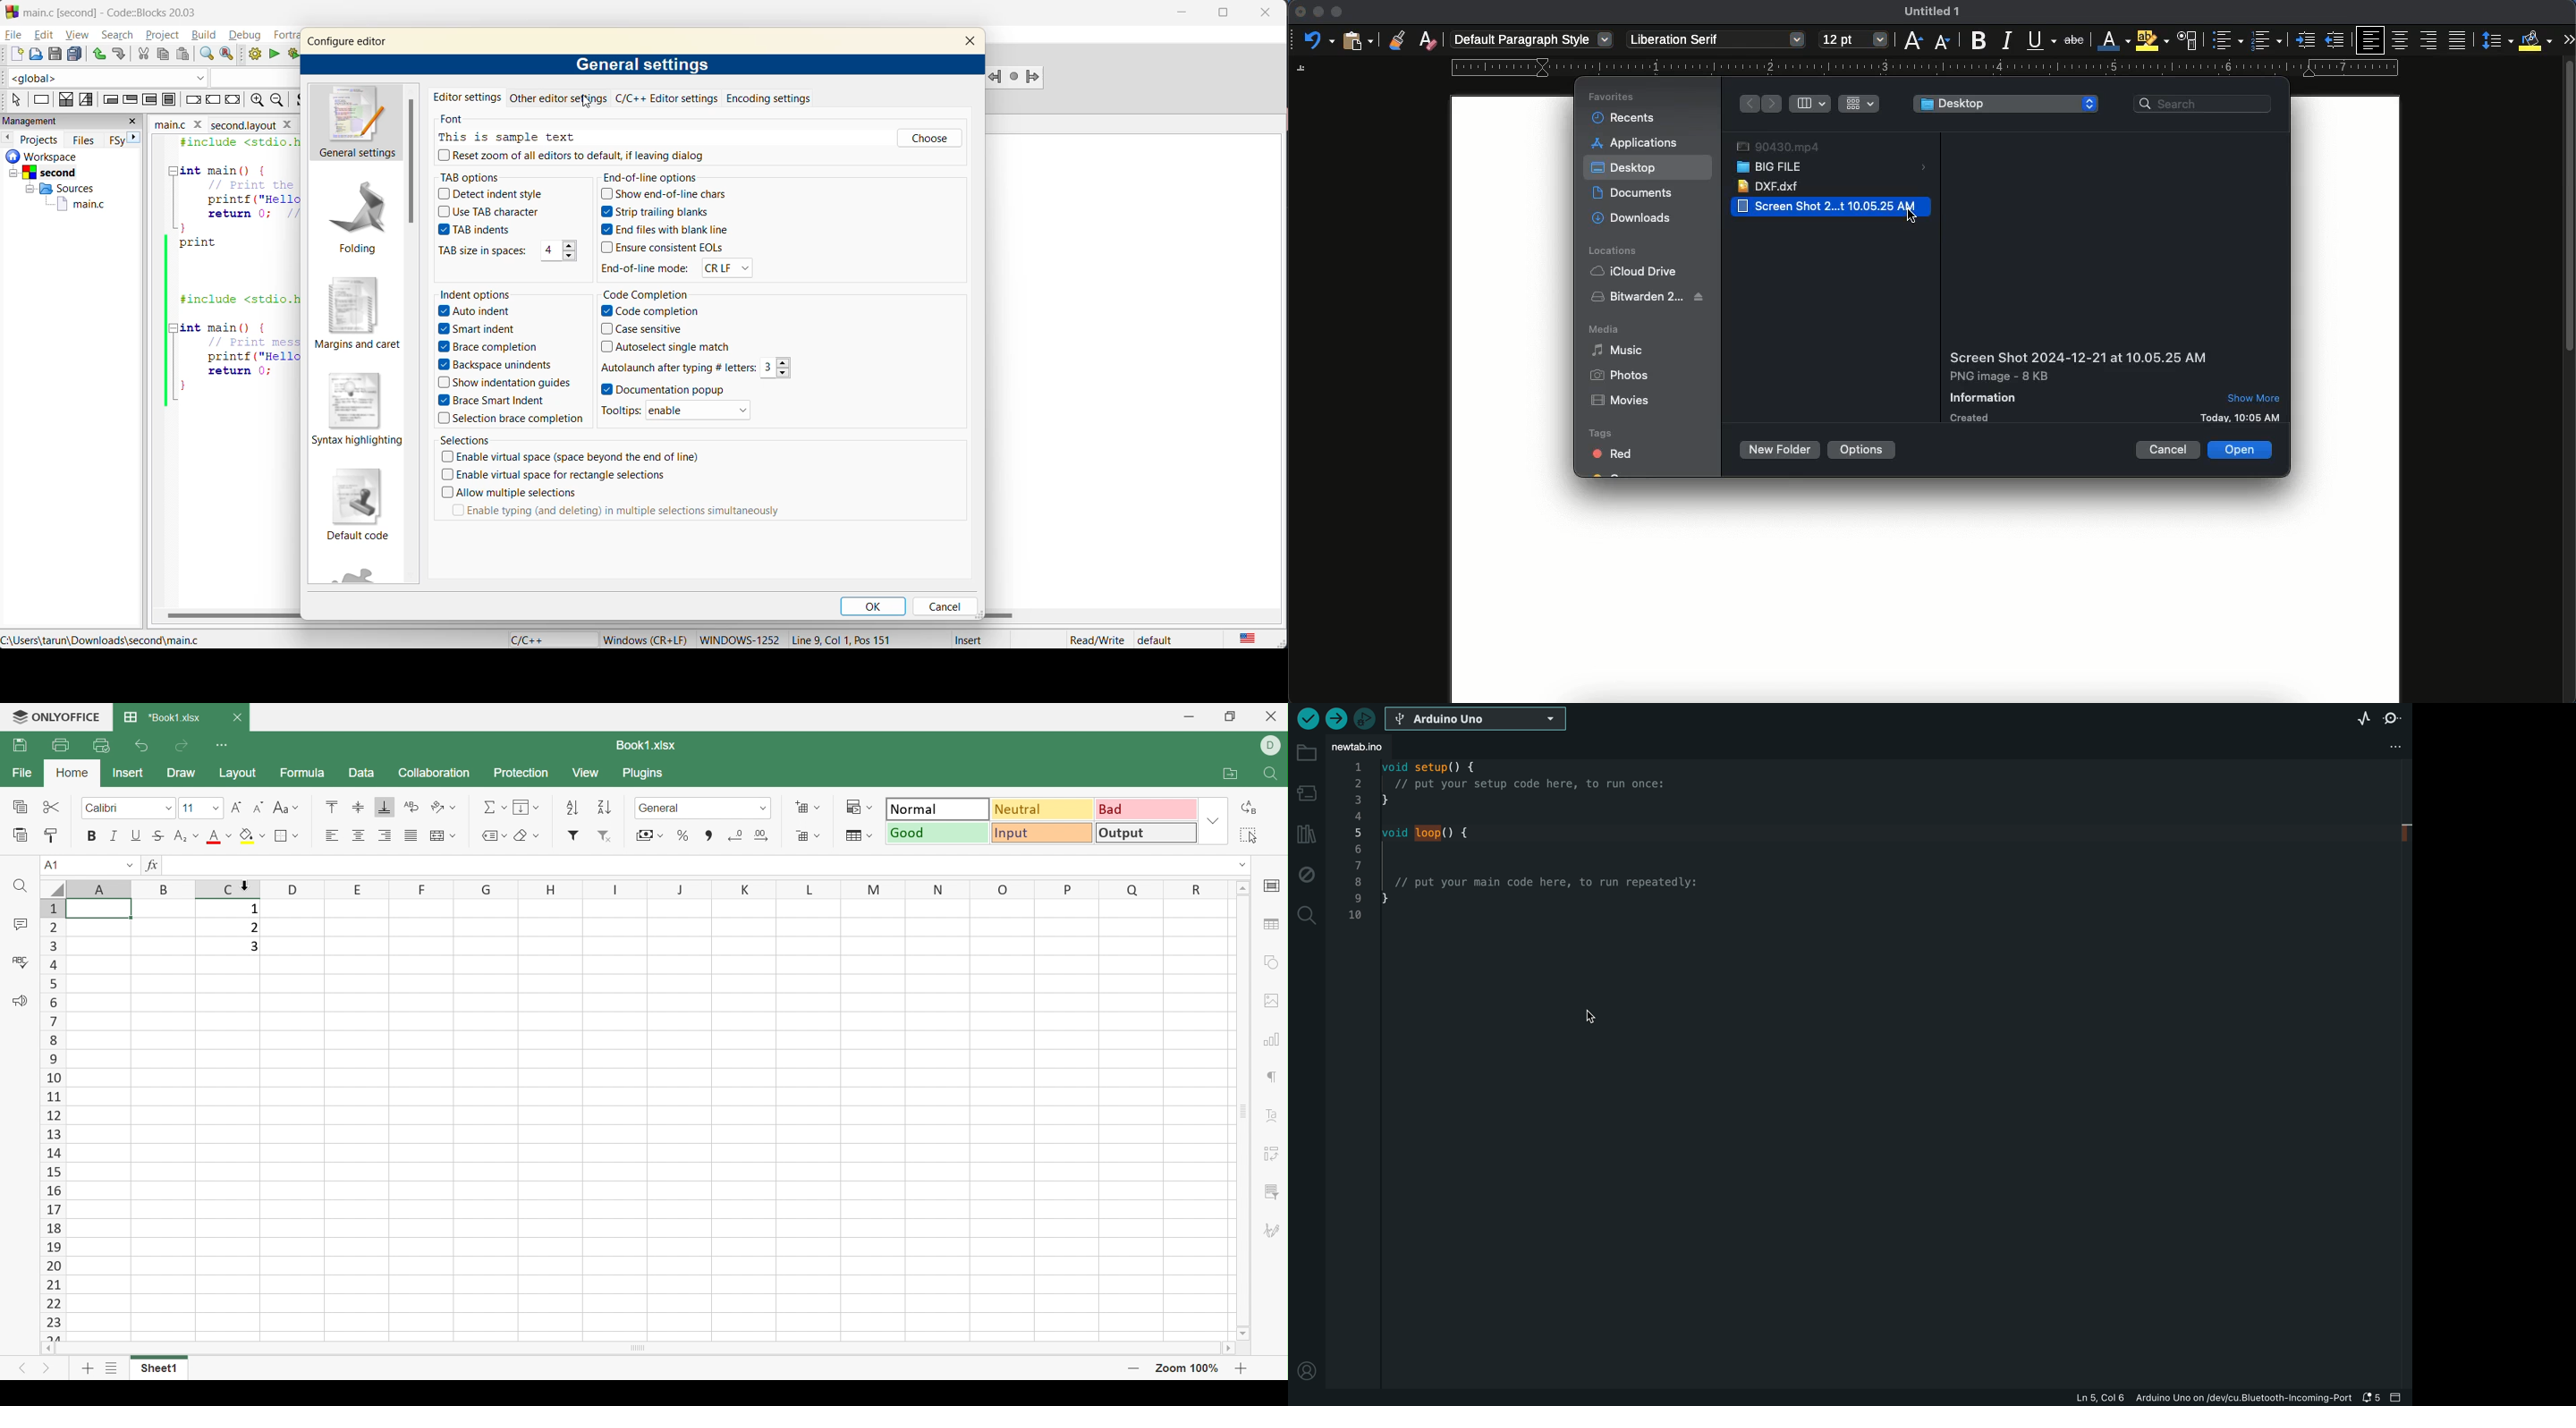 The width and height of the screenshot is (2576, 1428). I want to click on second.layout, so click(242, 125).